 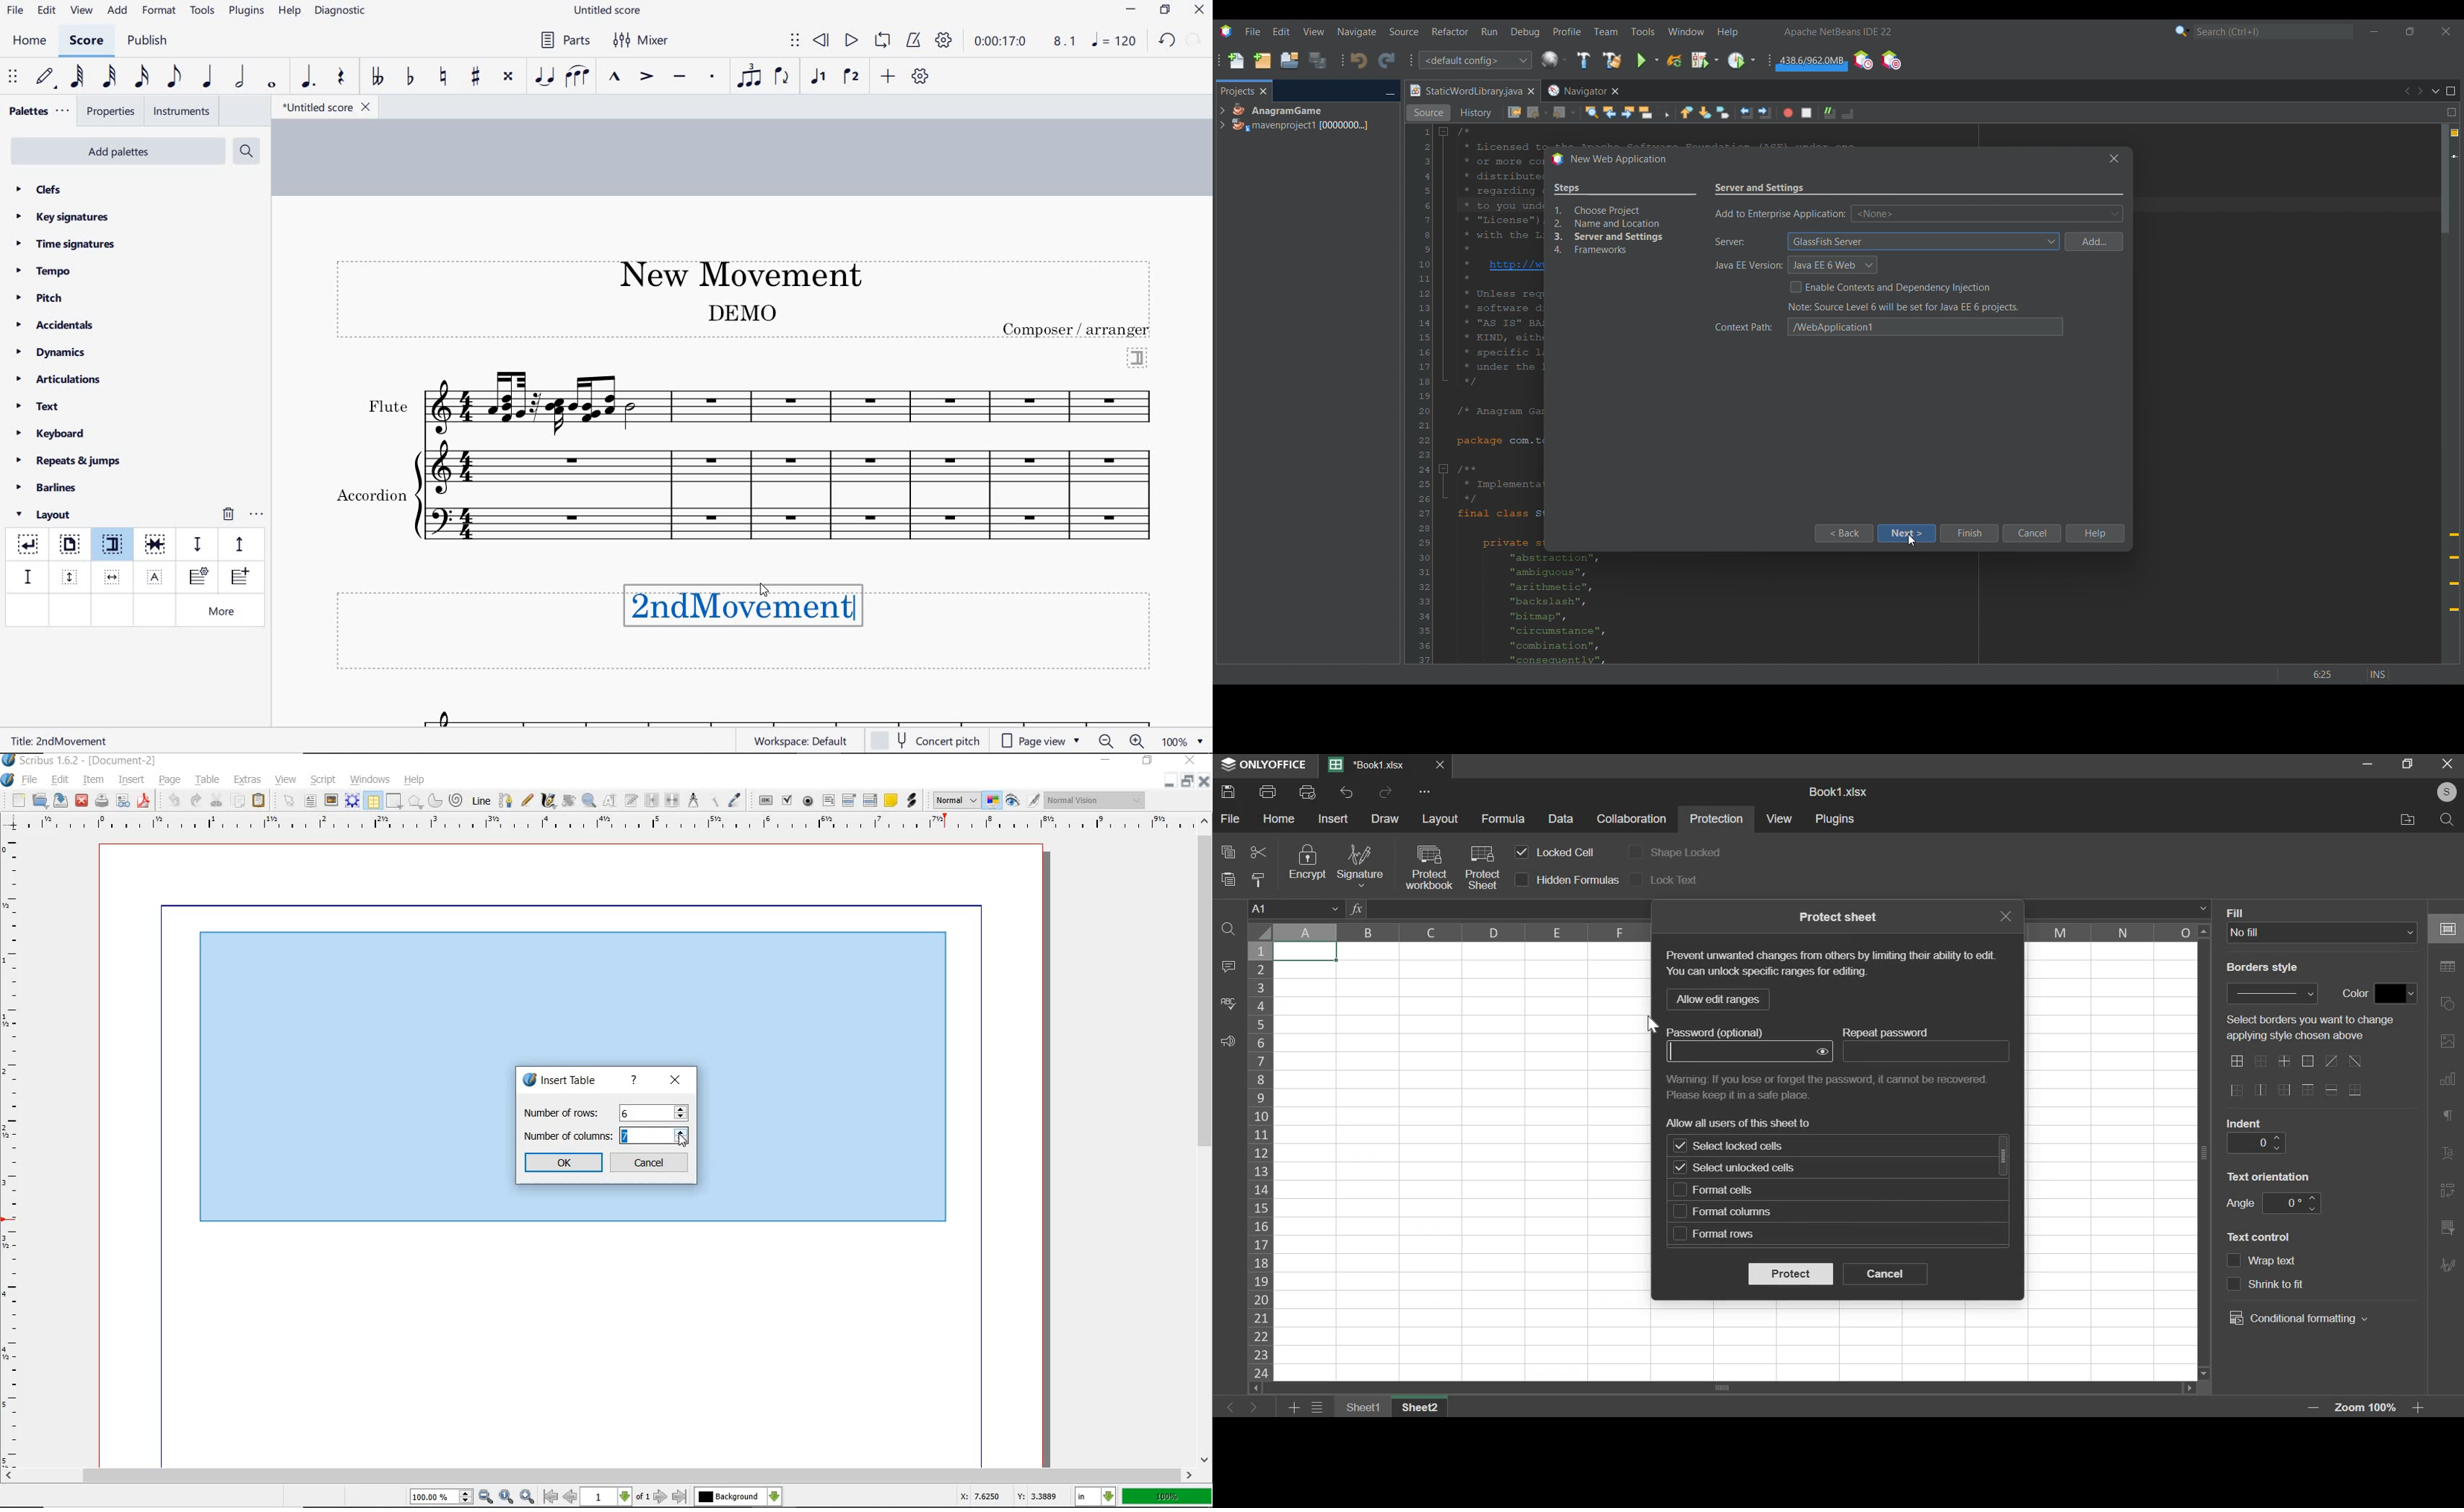 What do you see at coordinates (1228, 1003) in the screenshot?
I see `spelling` at bounding box center [1228, 1003].